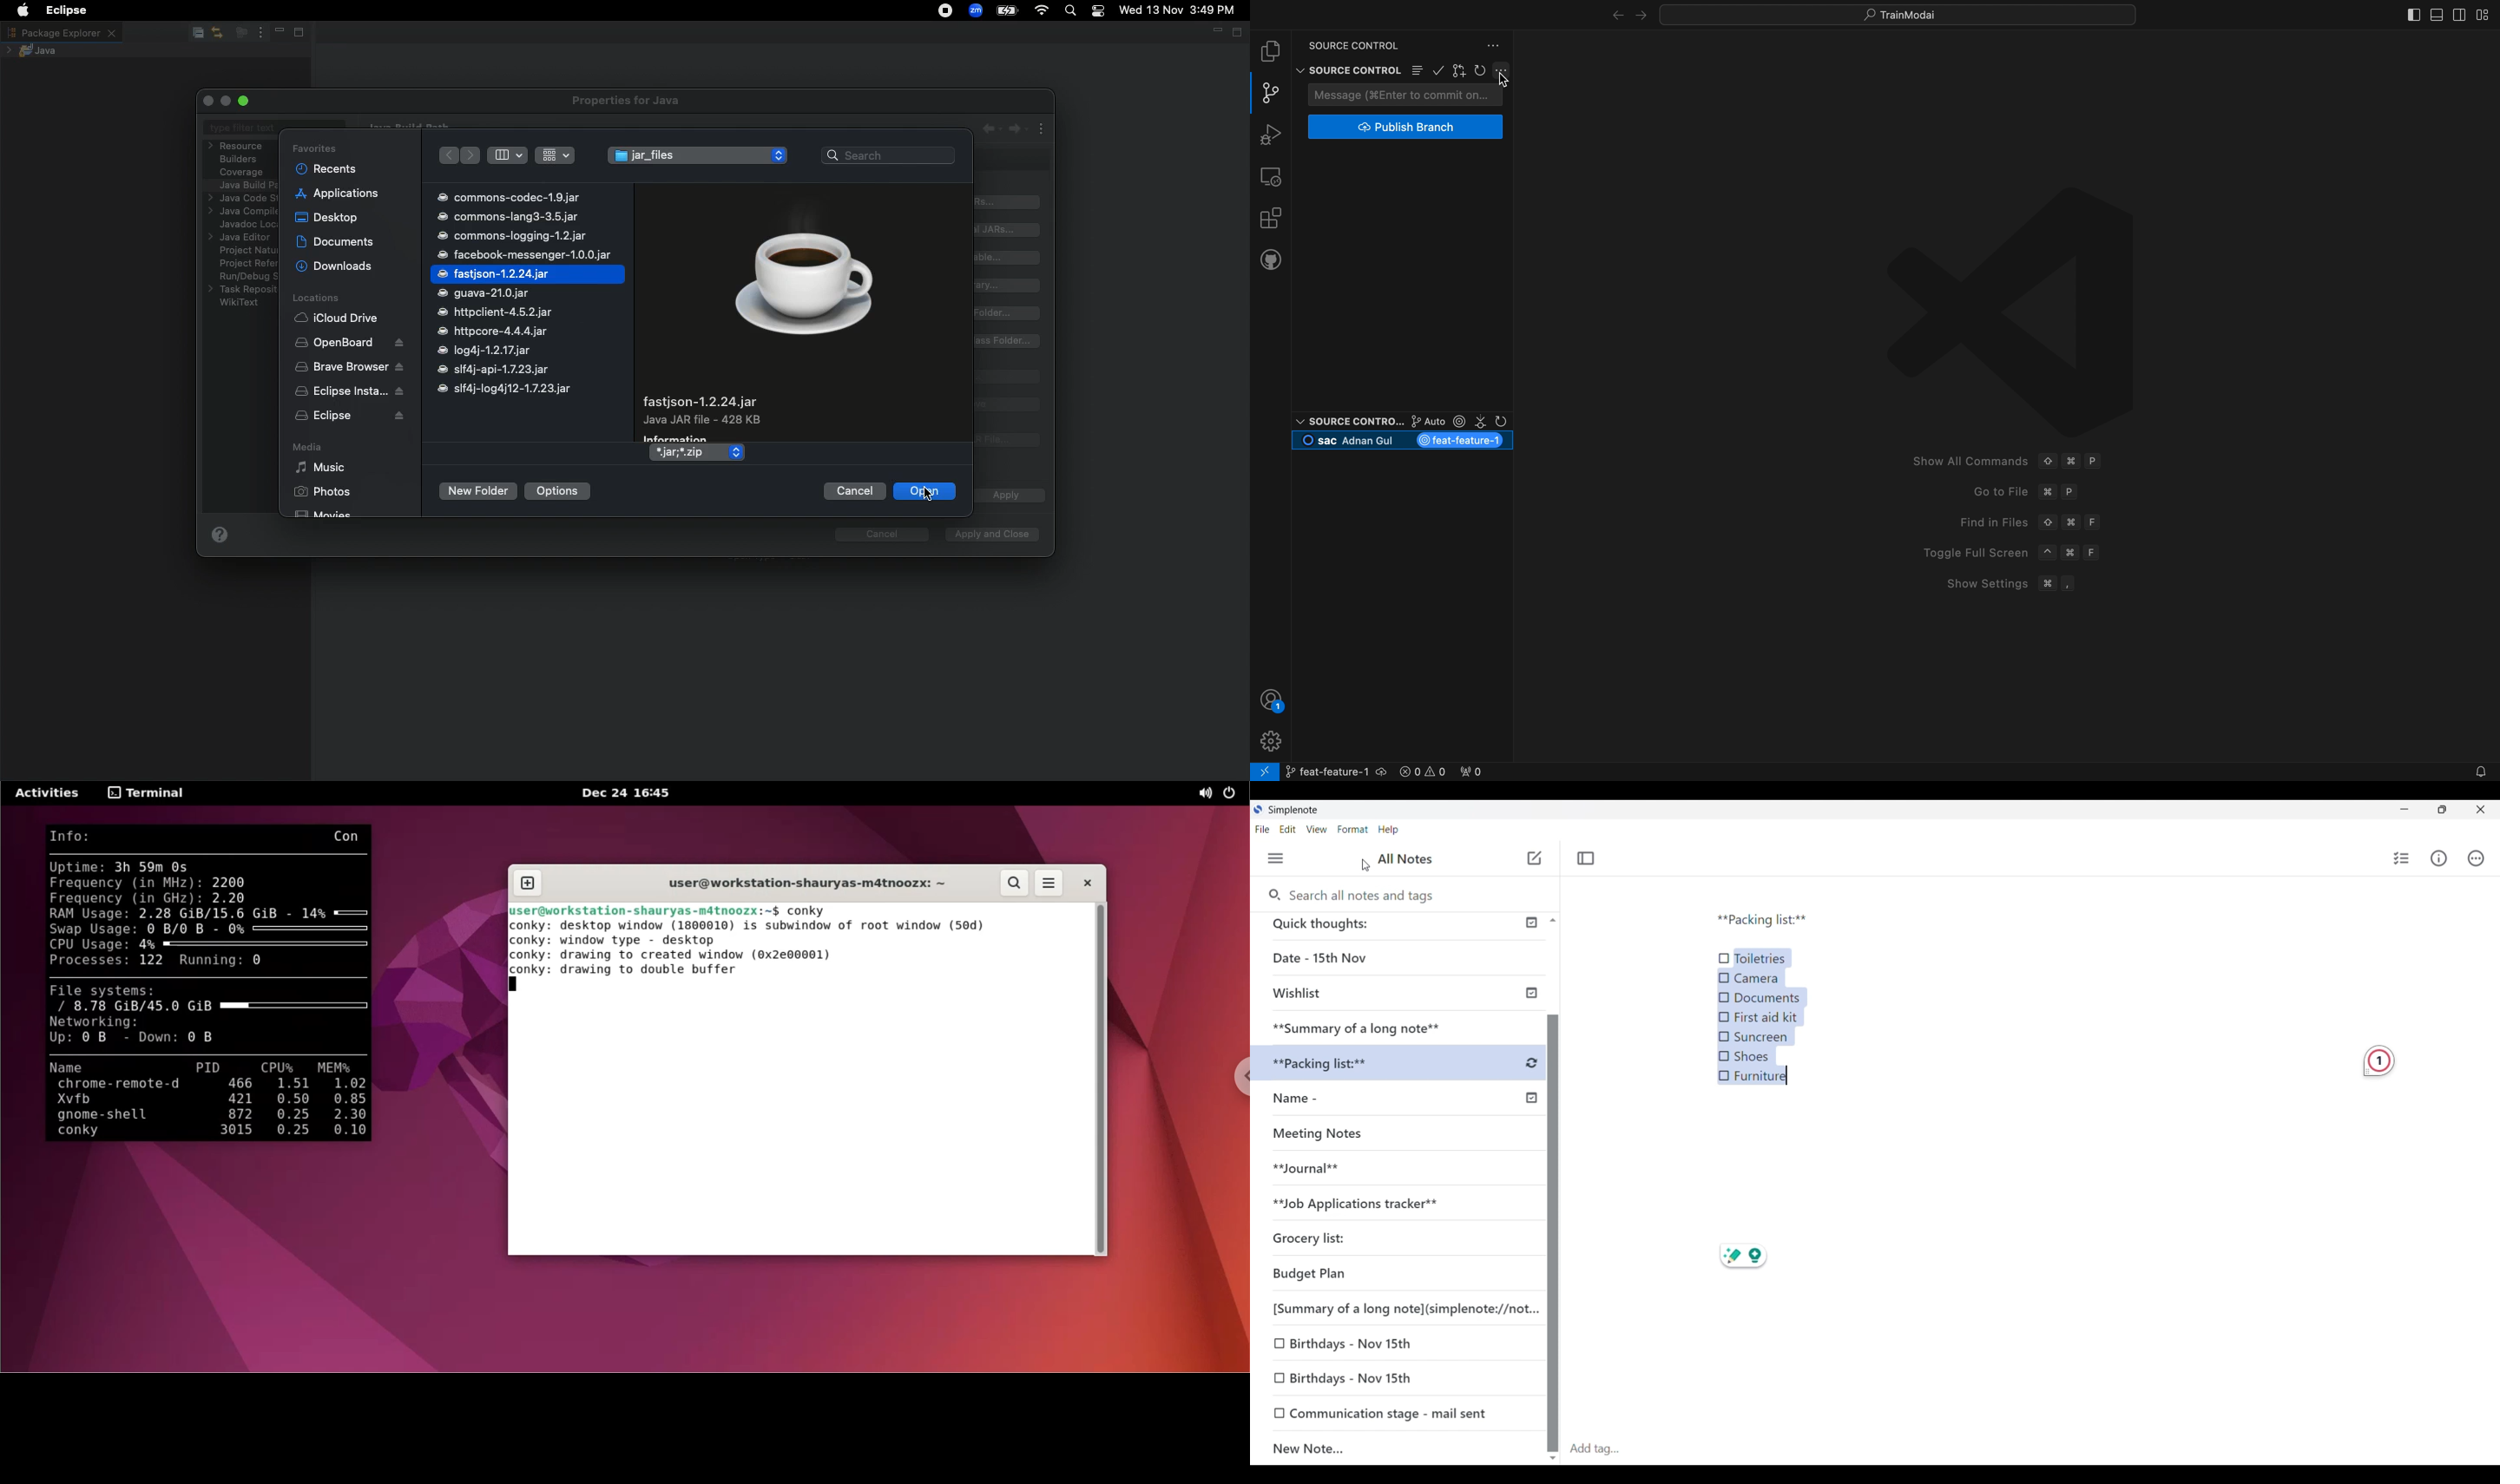  I want to click on line, so click(212, 1054).